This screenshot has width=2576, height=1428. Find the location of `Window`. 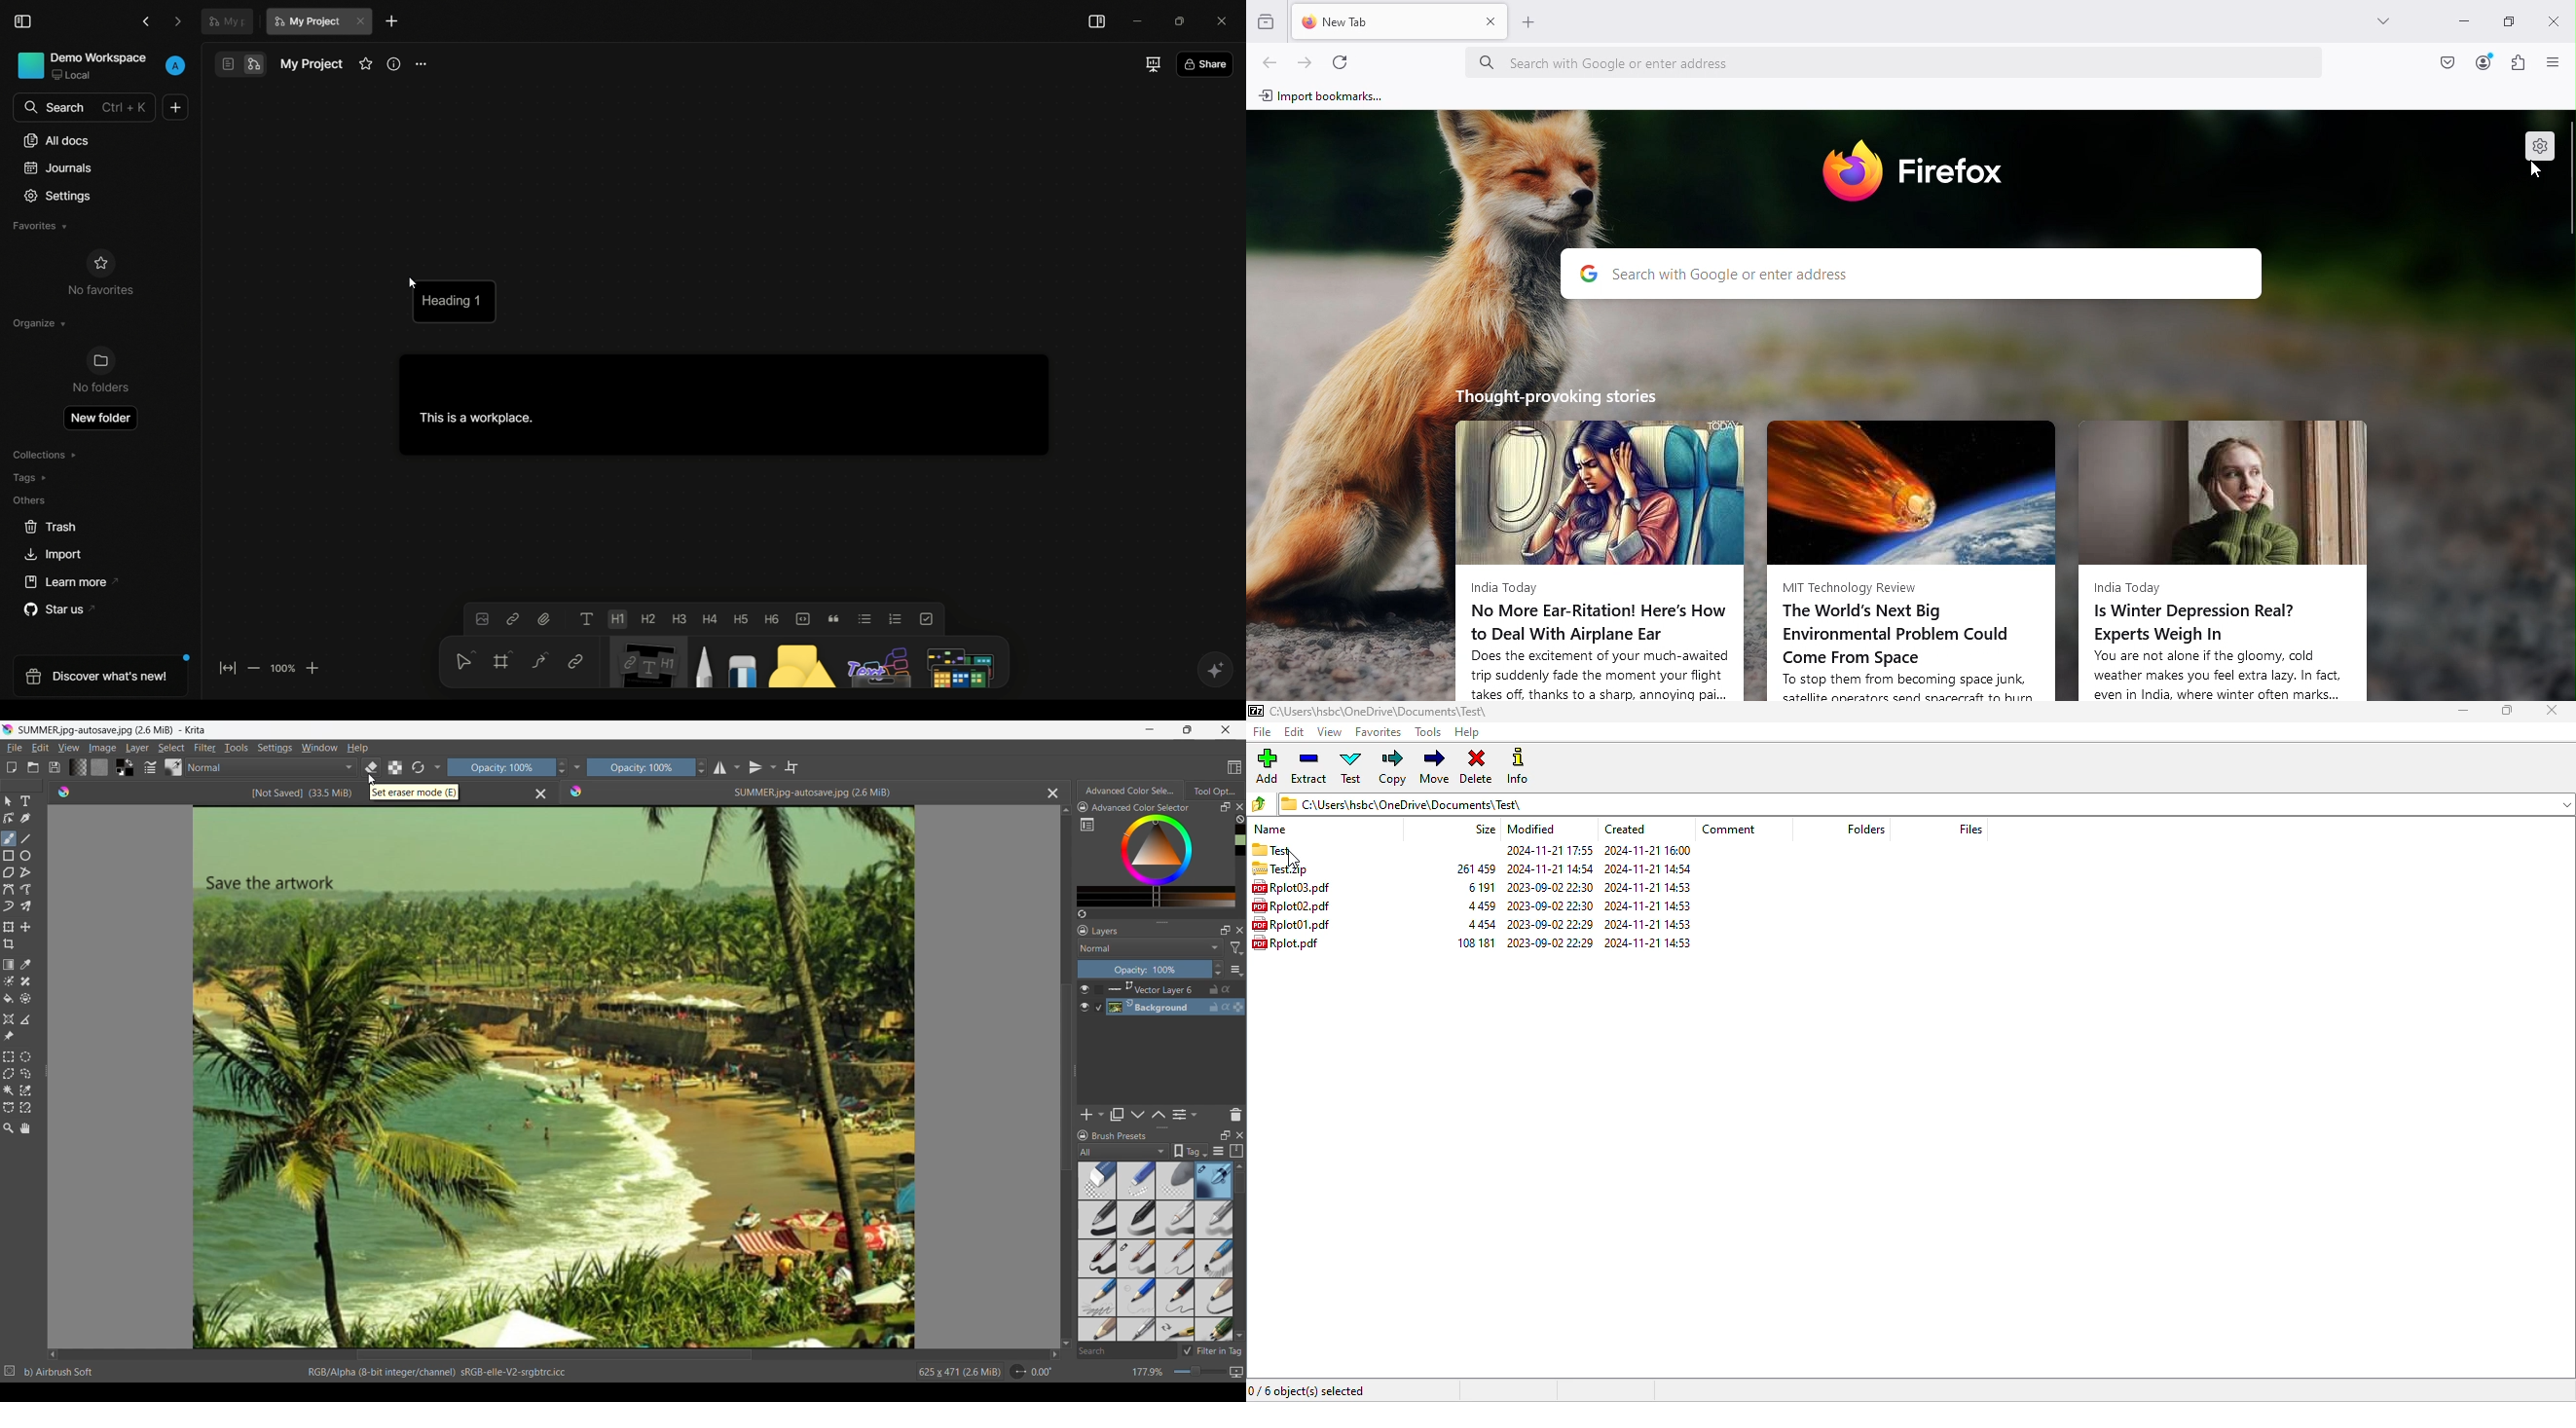

Window is located at coordinates (319, 748).